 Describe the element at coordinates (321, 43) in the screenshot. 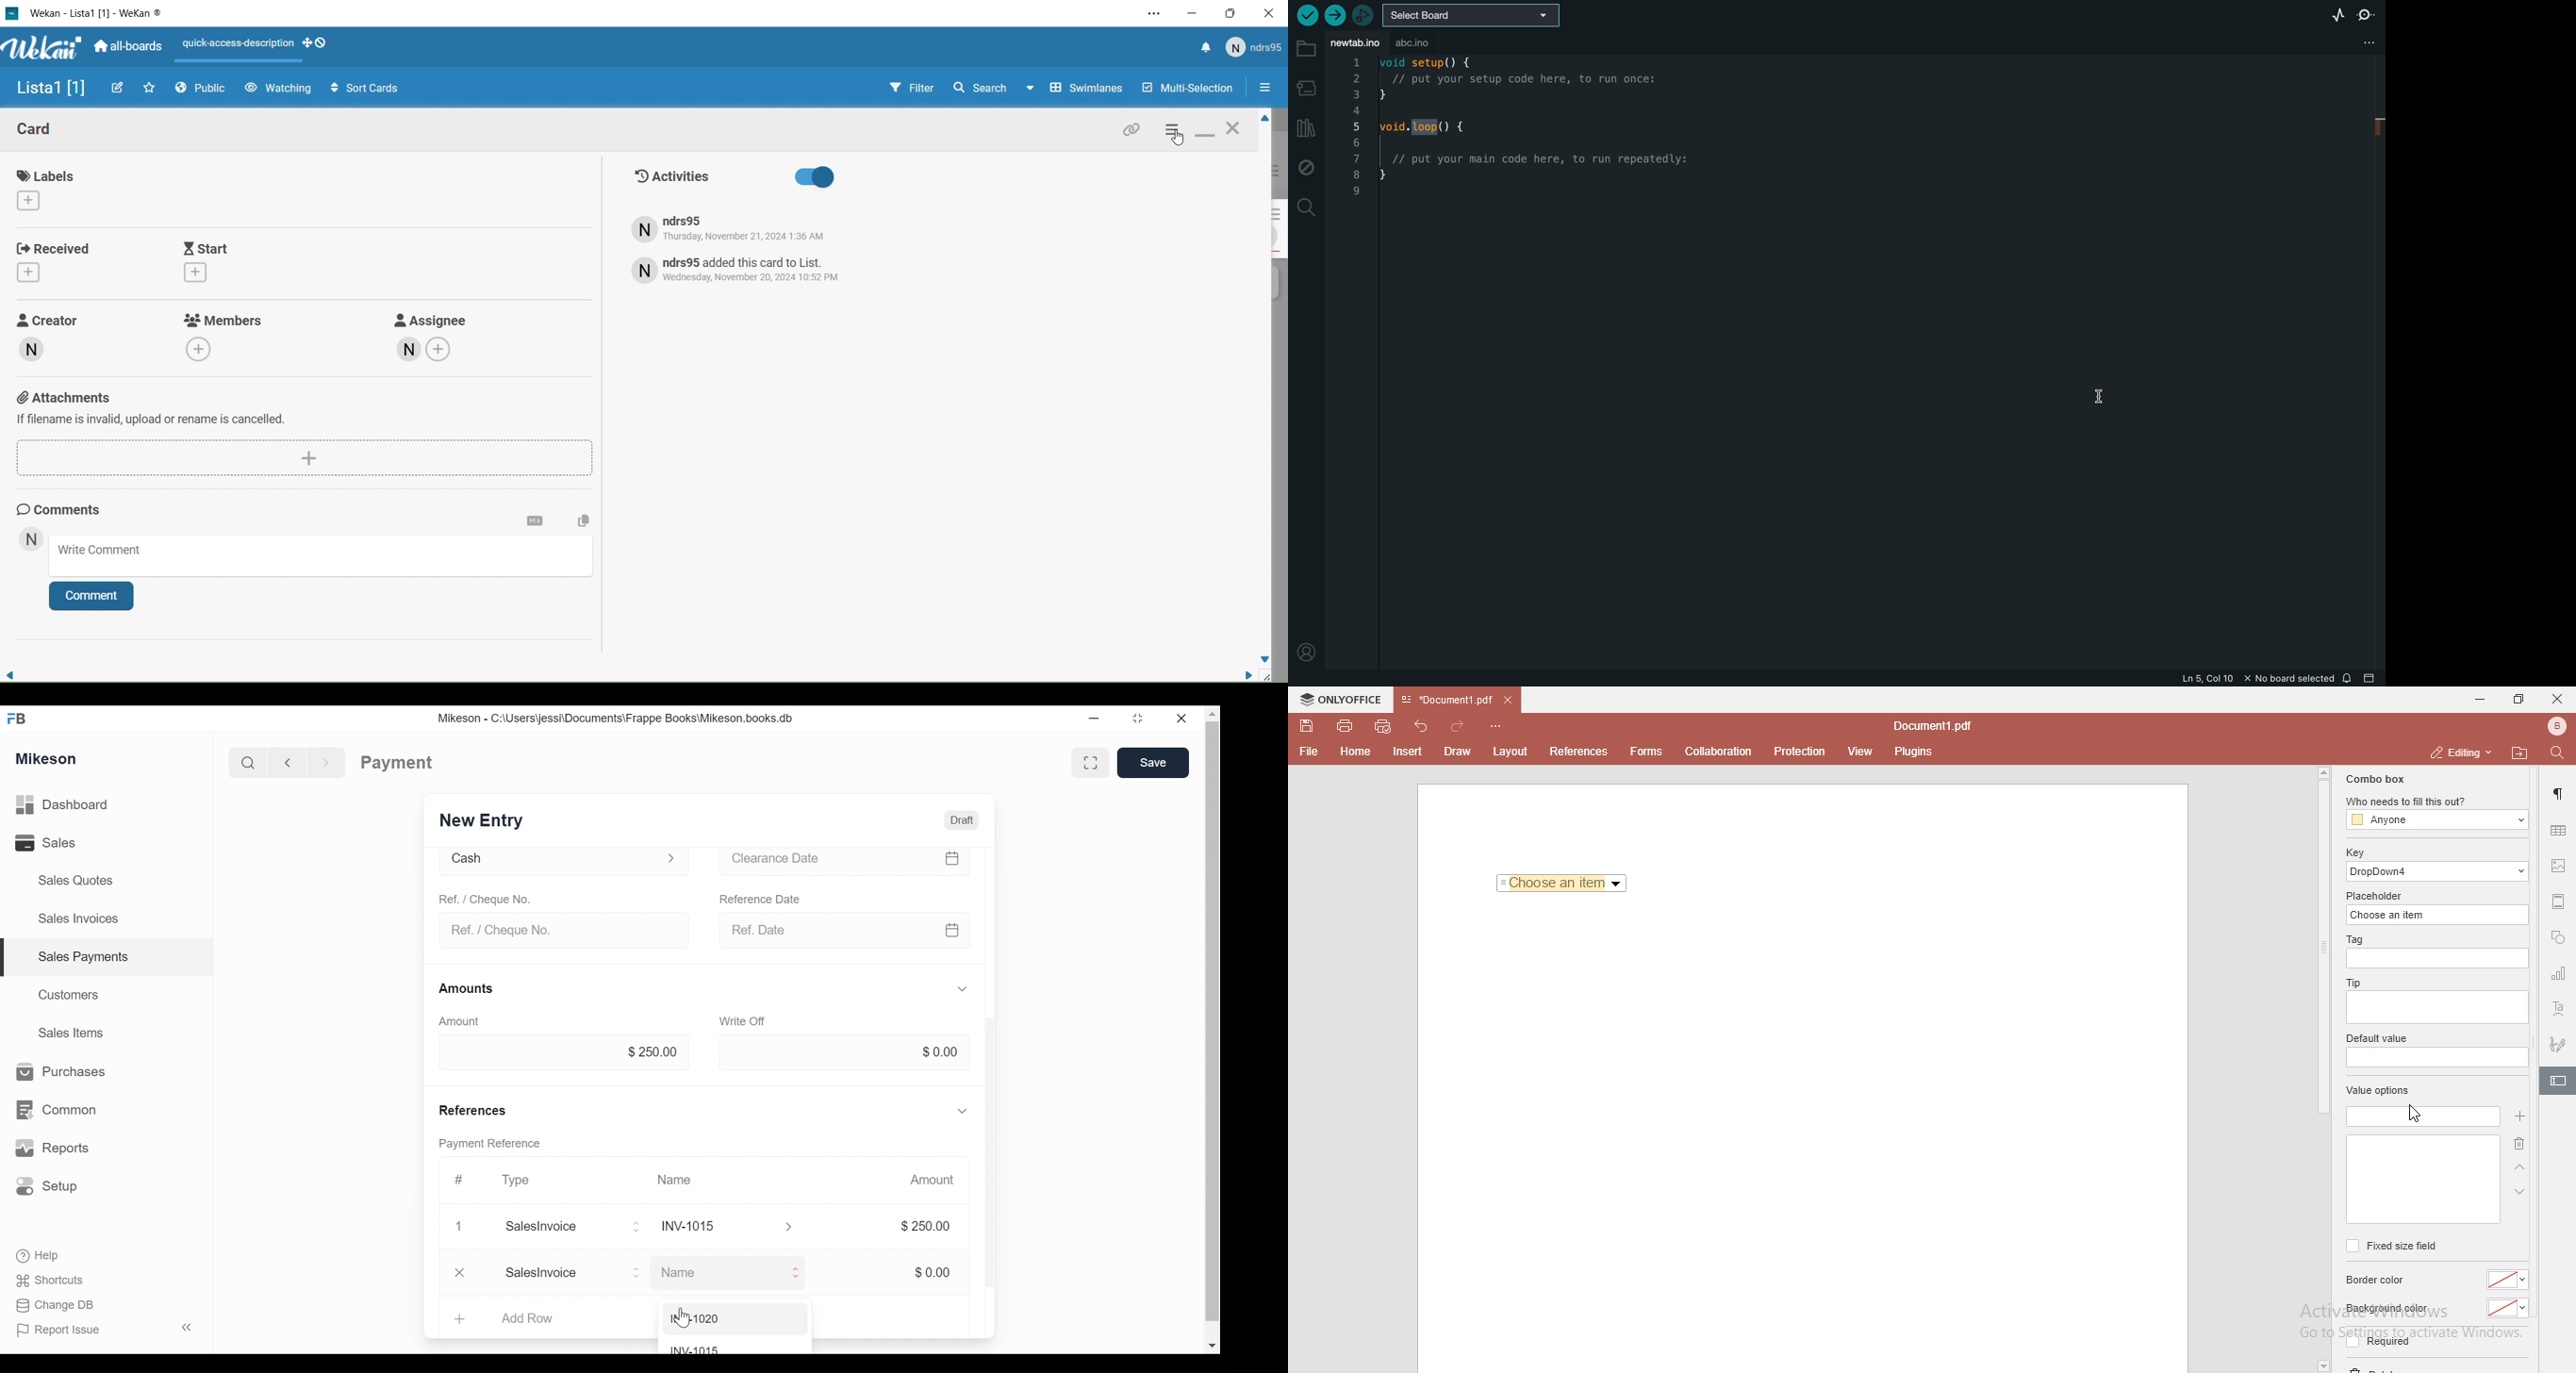

I see `drag handles` at that location.